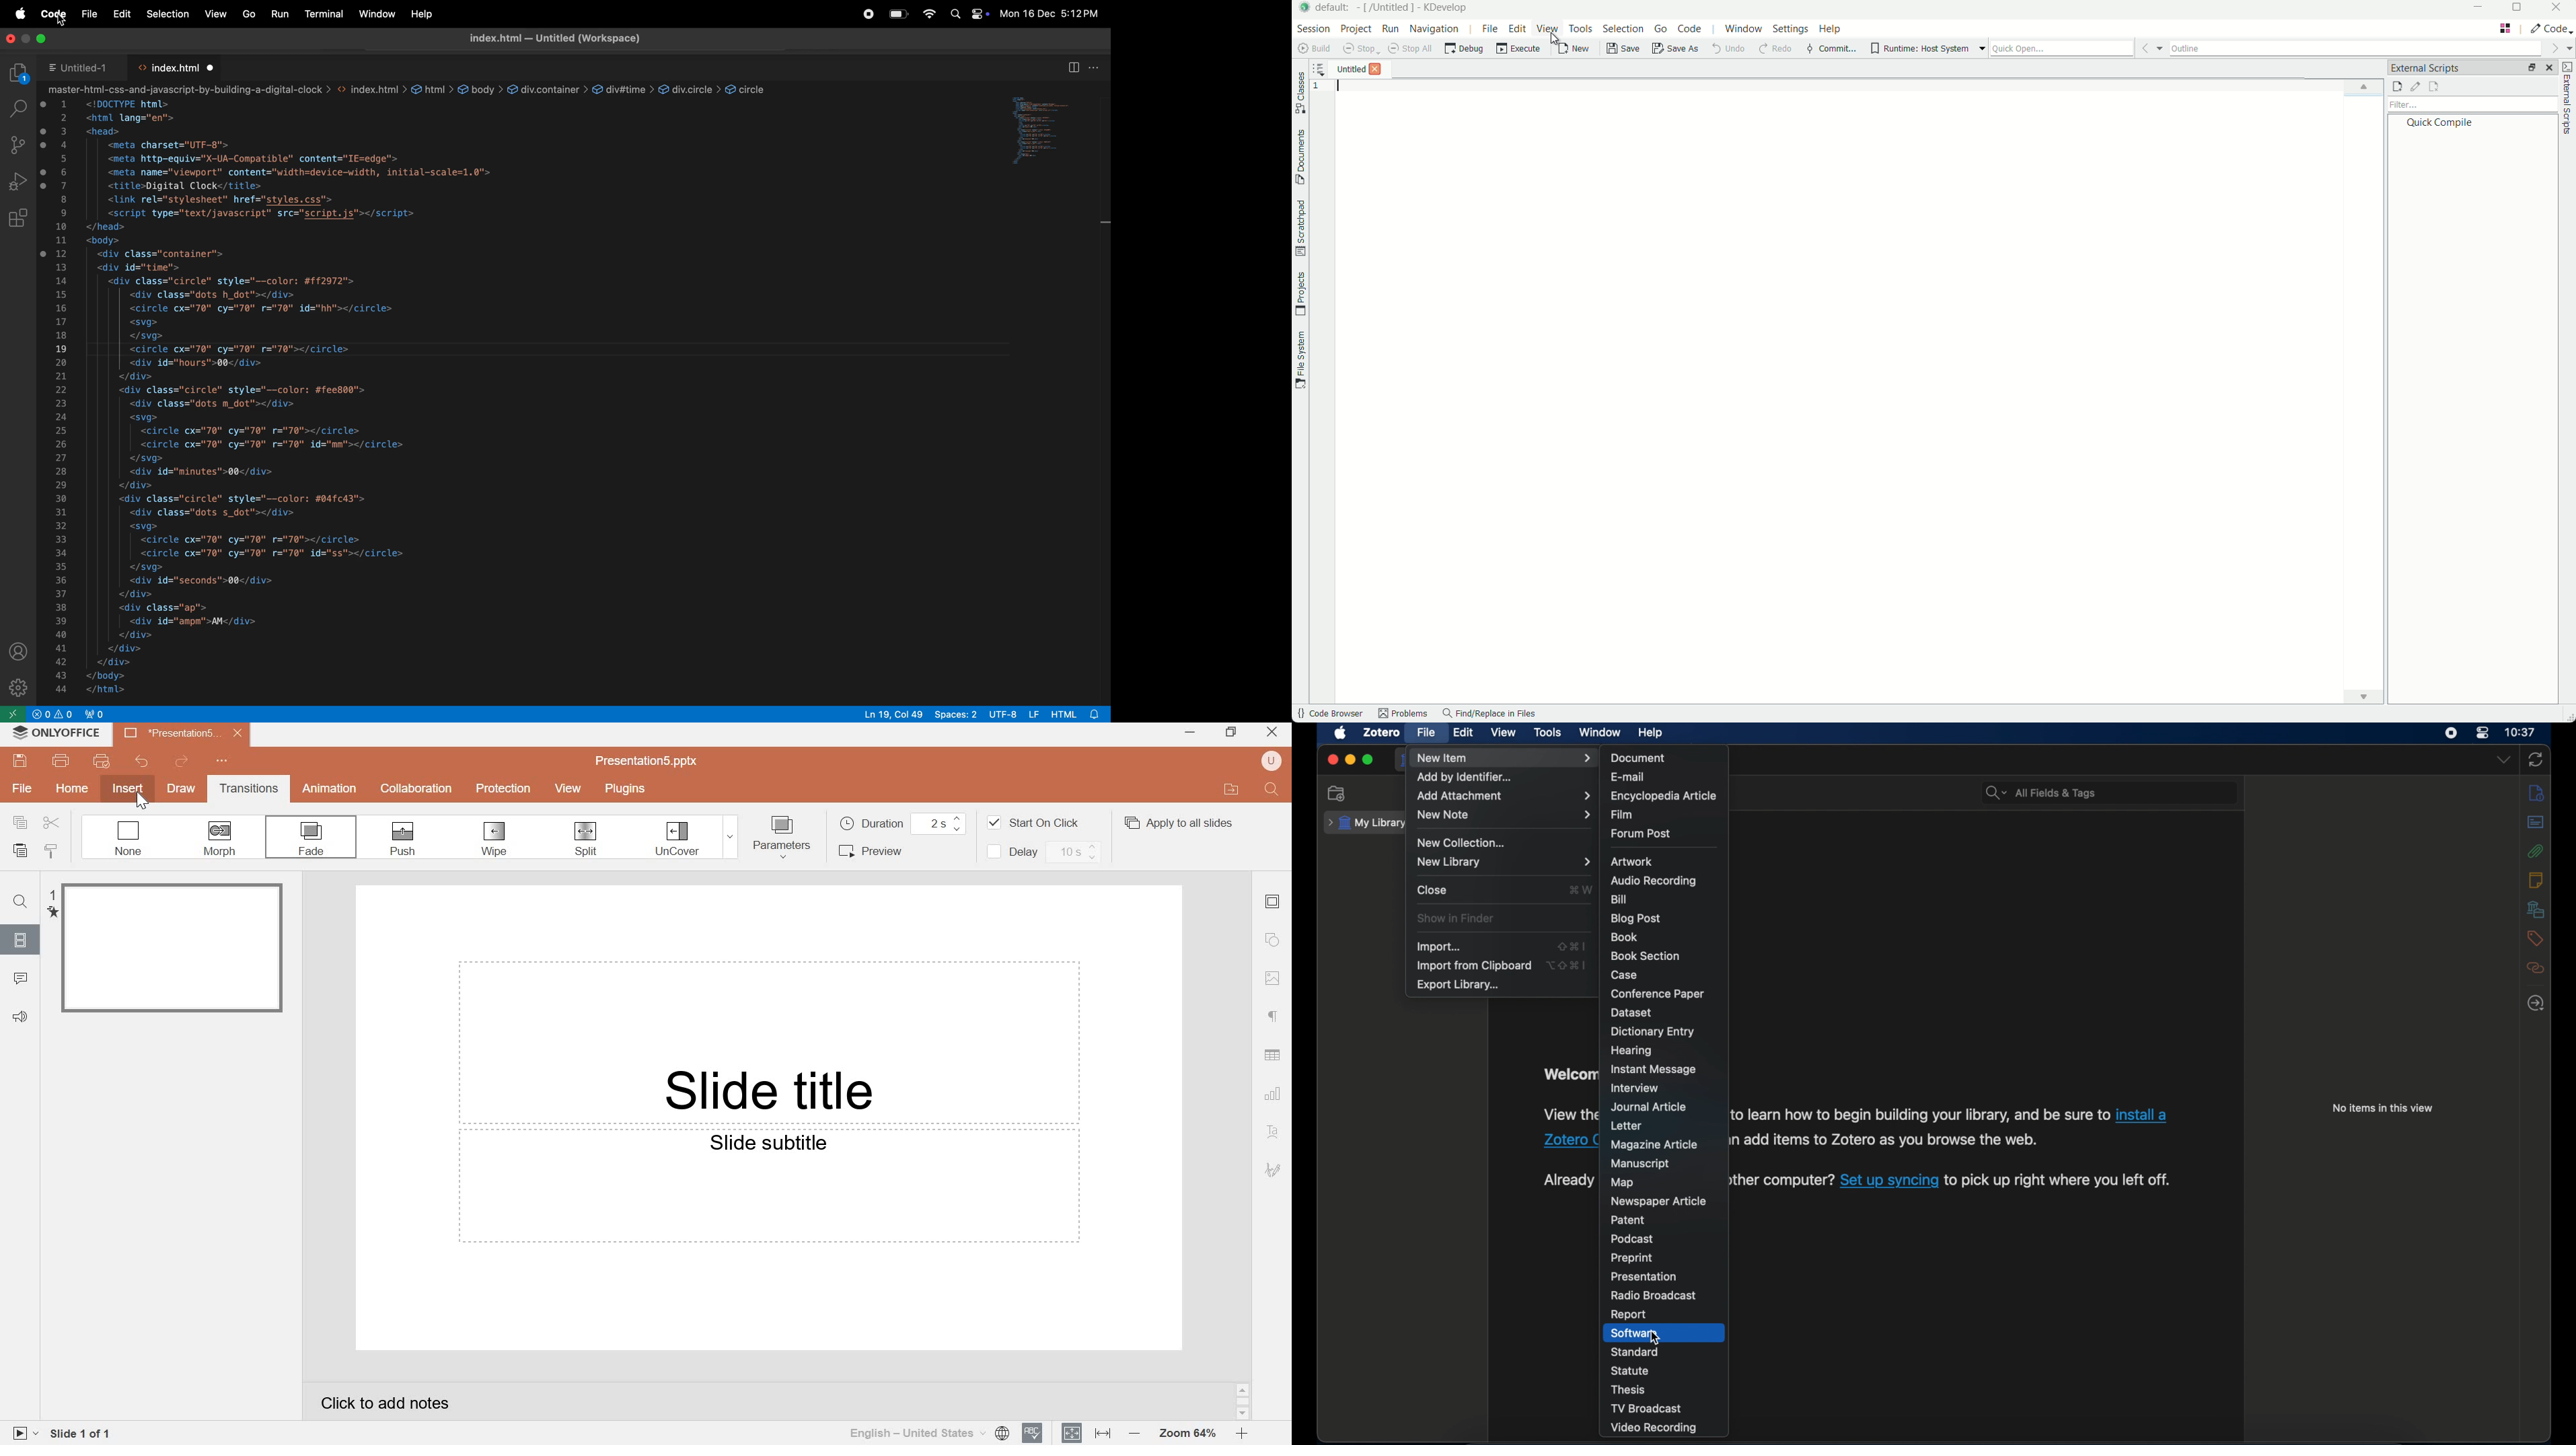 The width and height of the screenshot is (2576, 1456). I want to click on Draw, so click(181, 790).